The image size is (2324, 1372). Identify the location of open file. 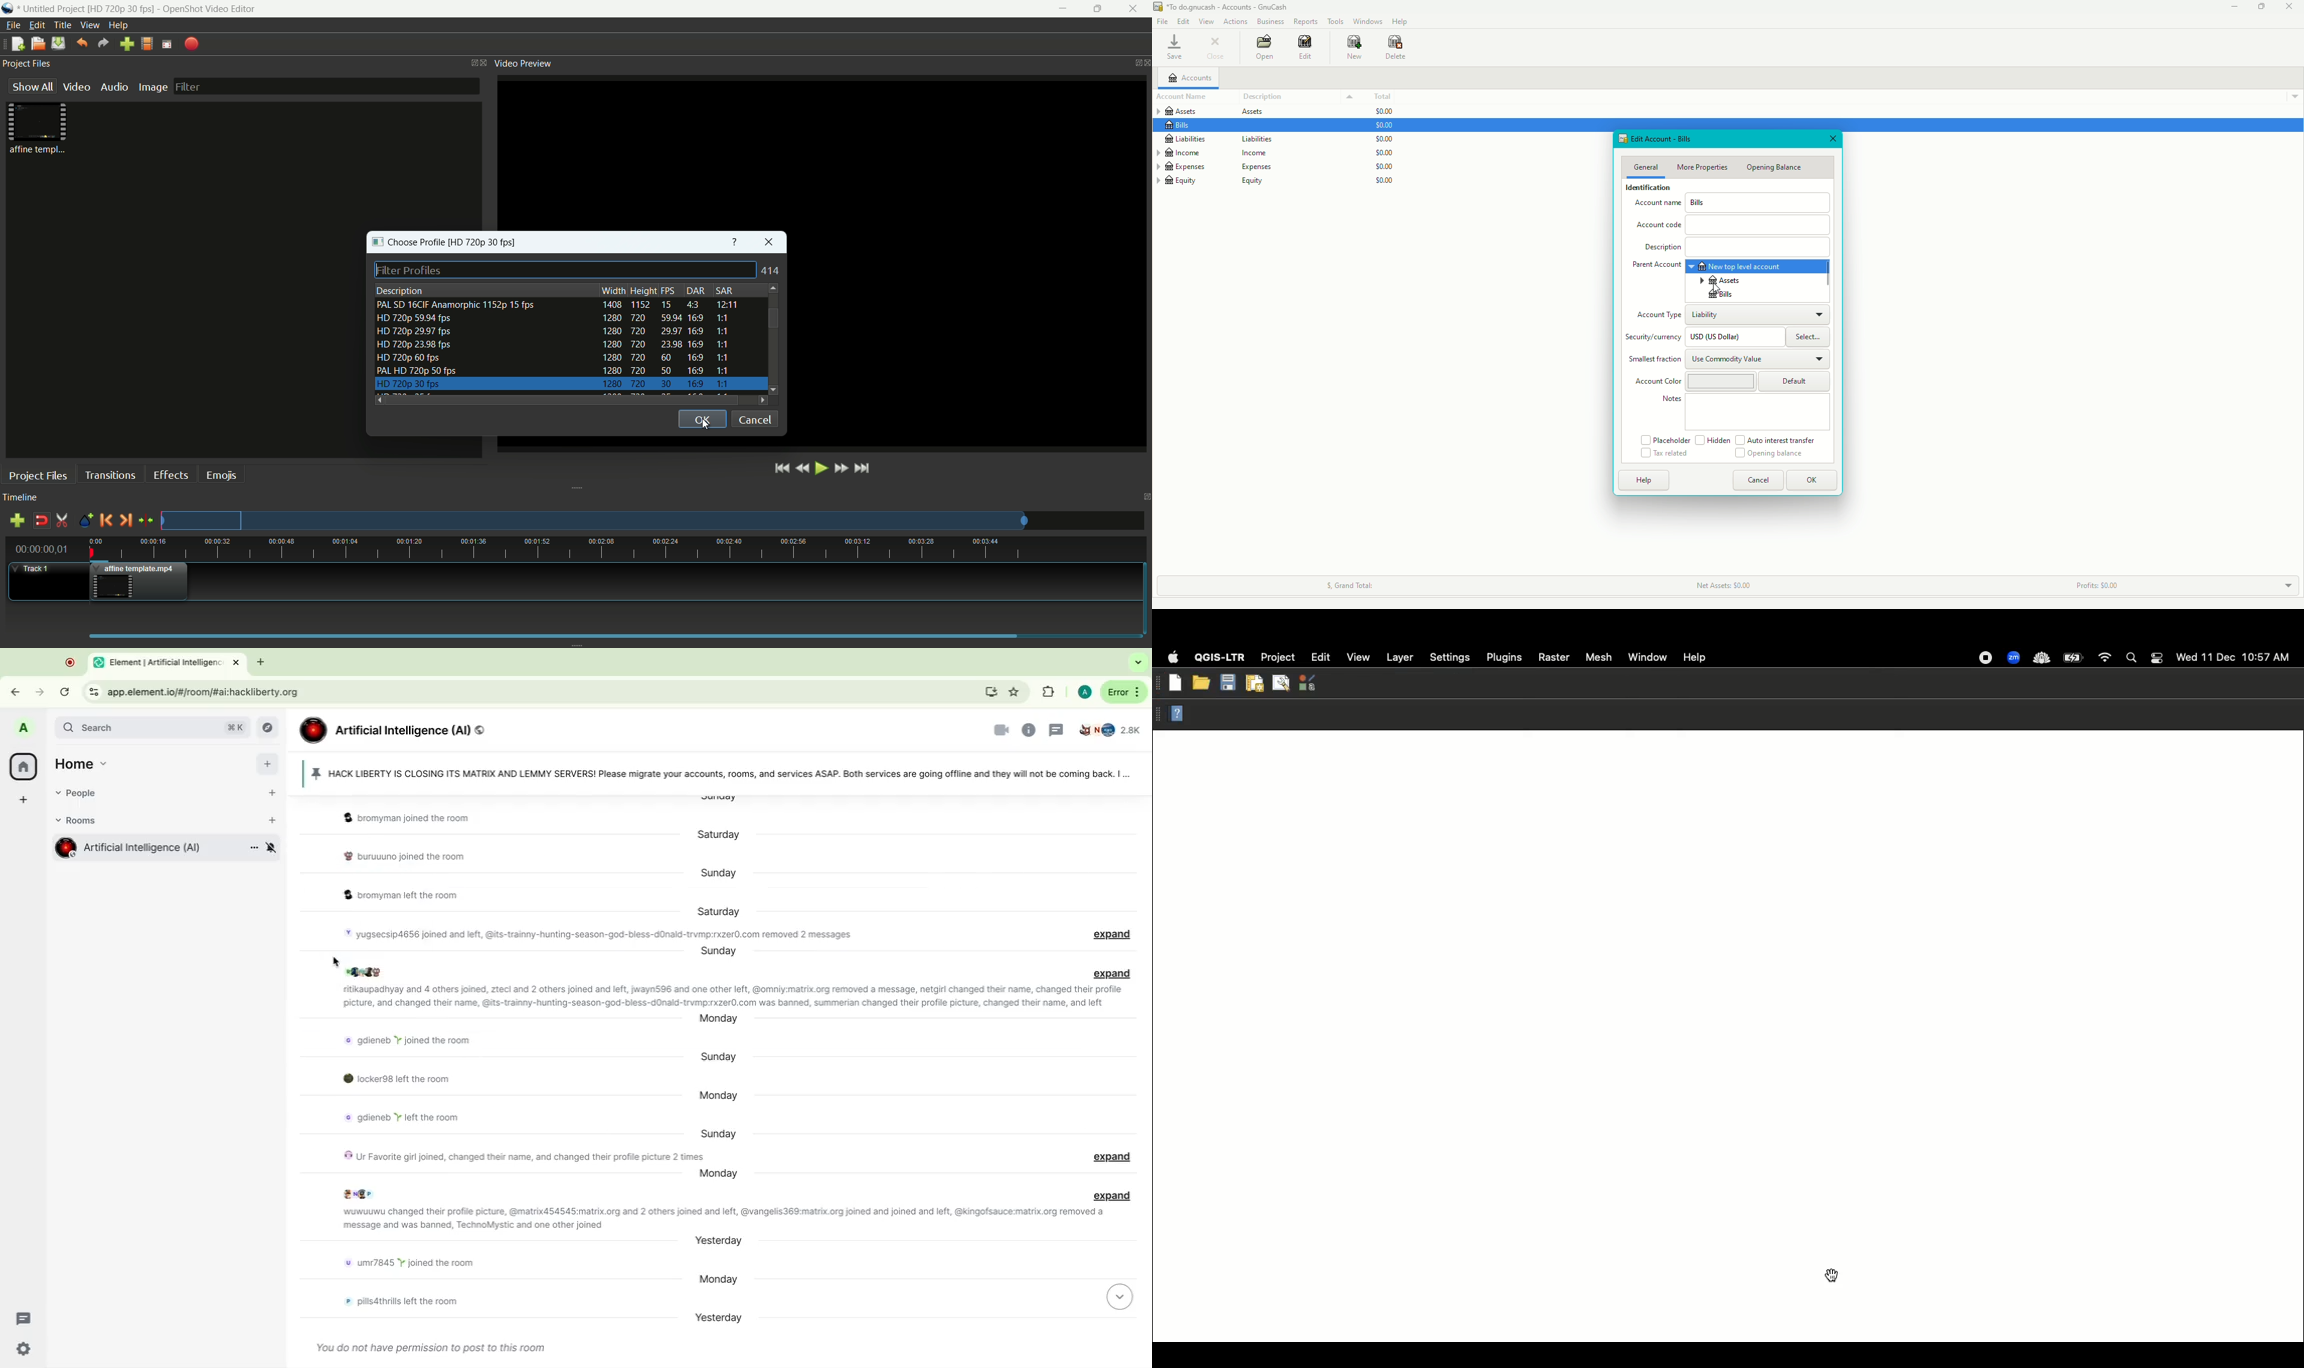
(37, 44).